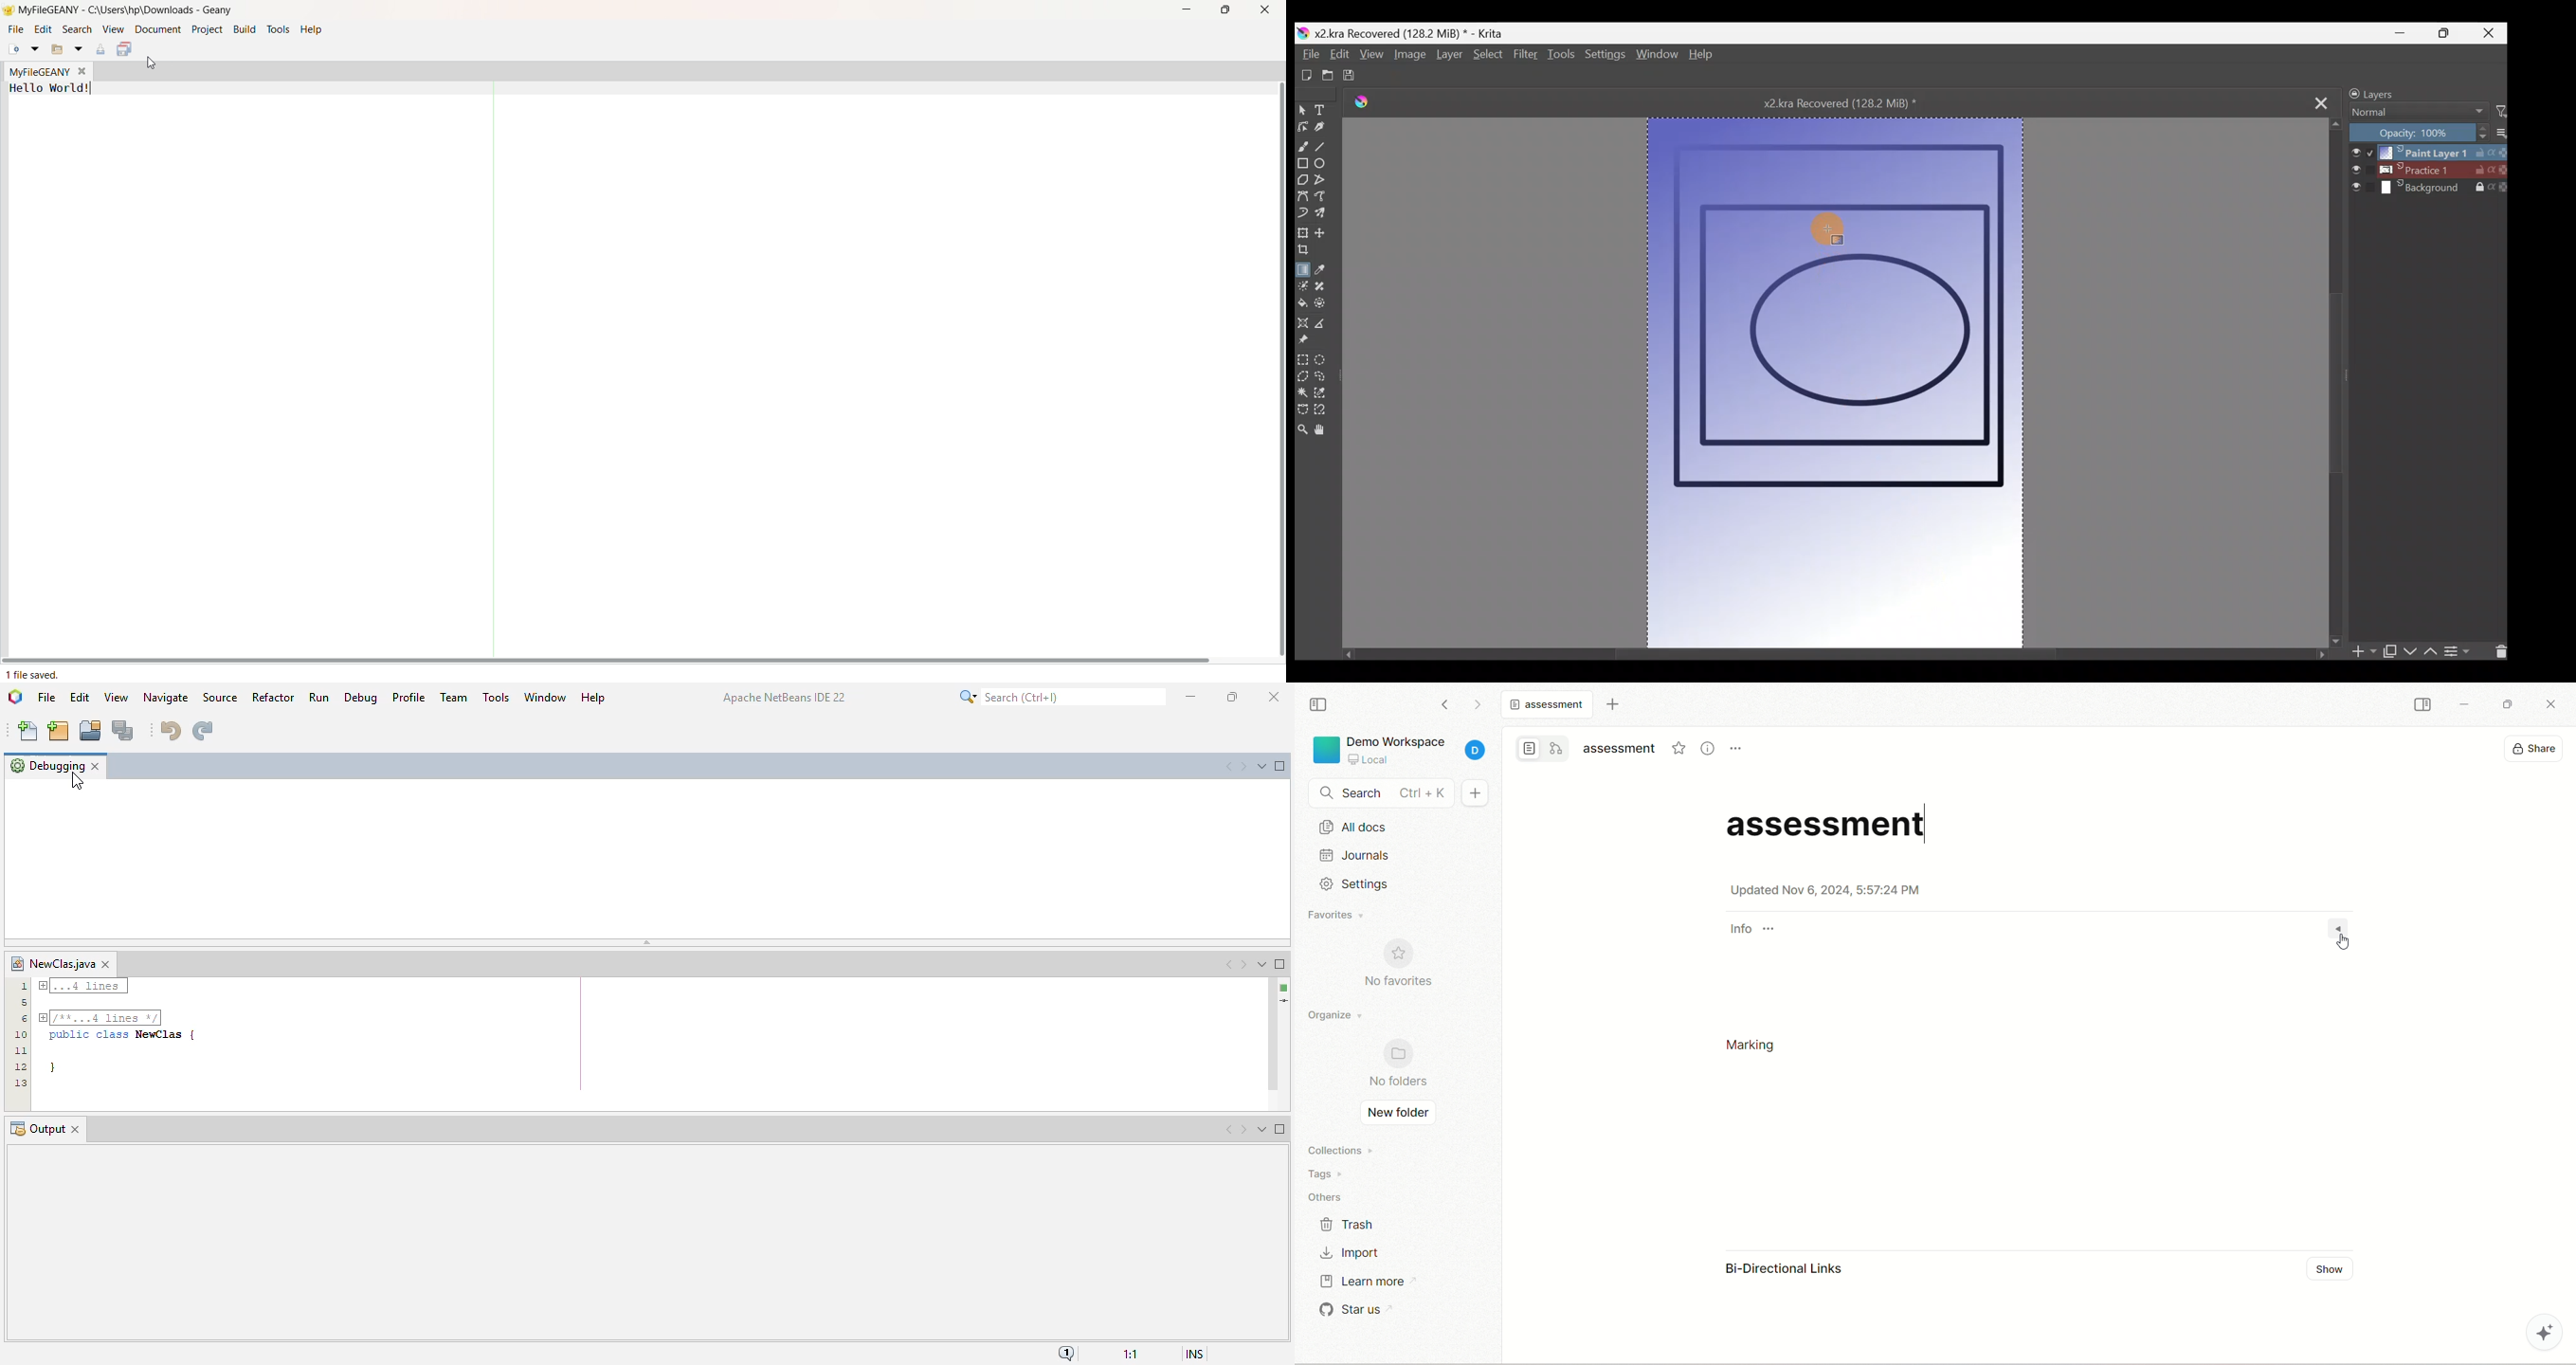 This screenshot has height=1372, width=2576. What do you see at coordinates (1322, 415) in the screenshot?
I see `Magnetic curve selection tool` at bounding box center [1322, 415].